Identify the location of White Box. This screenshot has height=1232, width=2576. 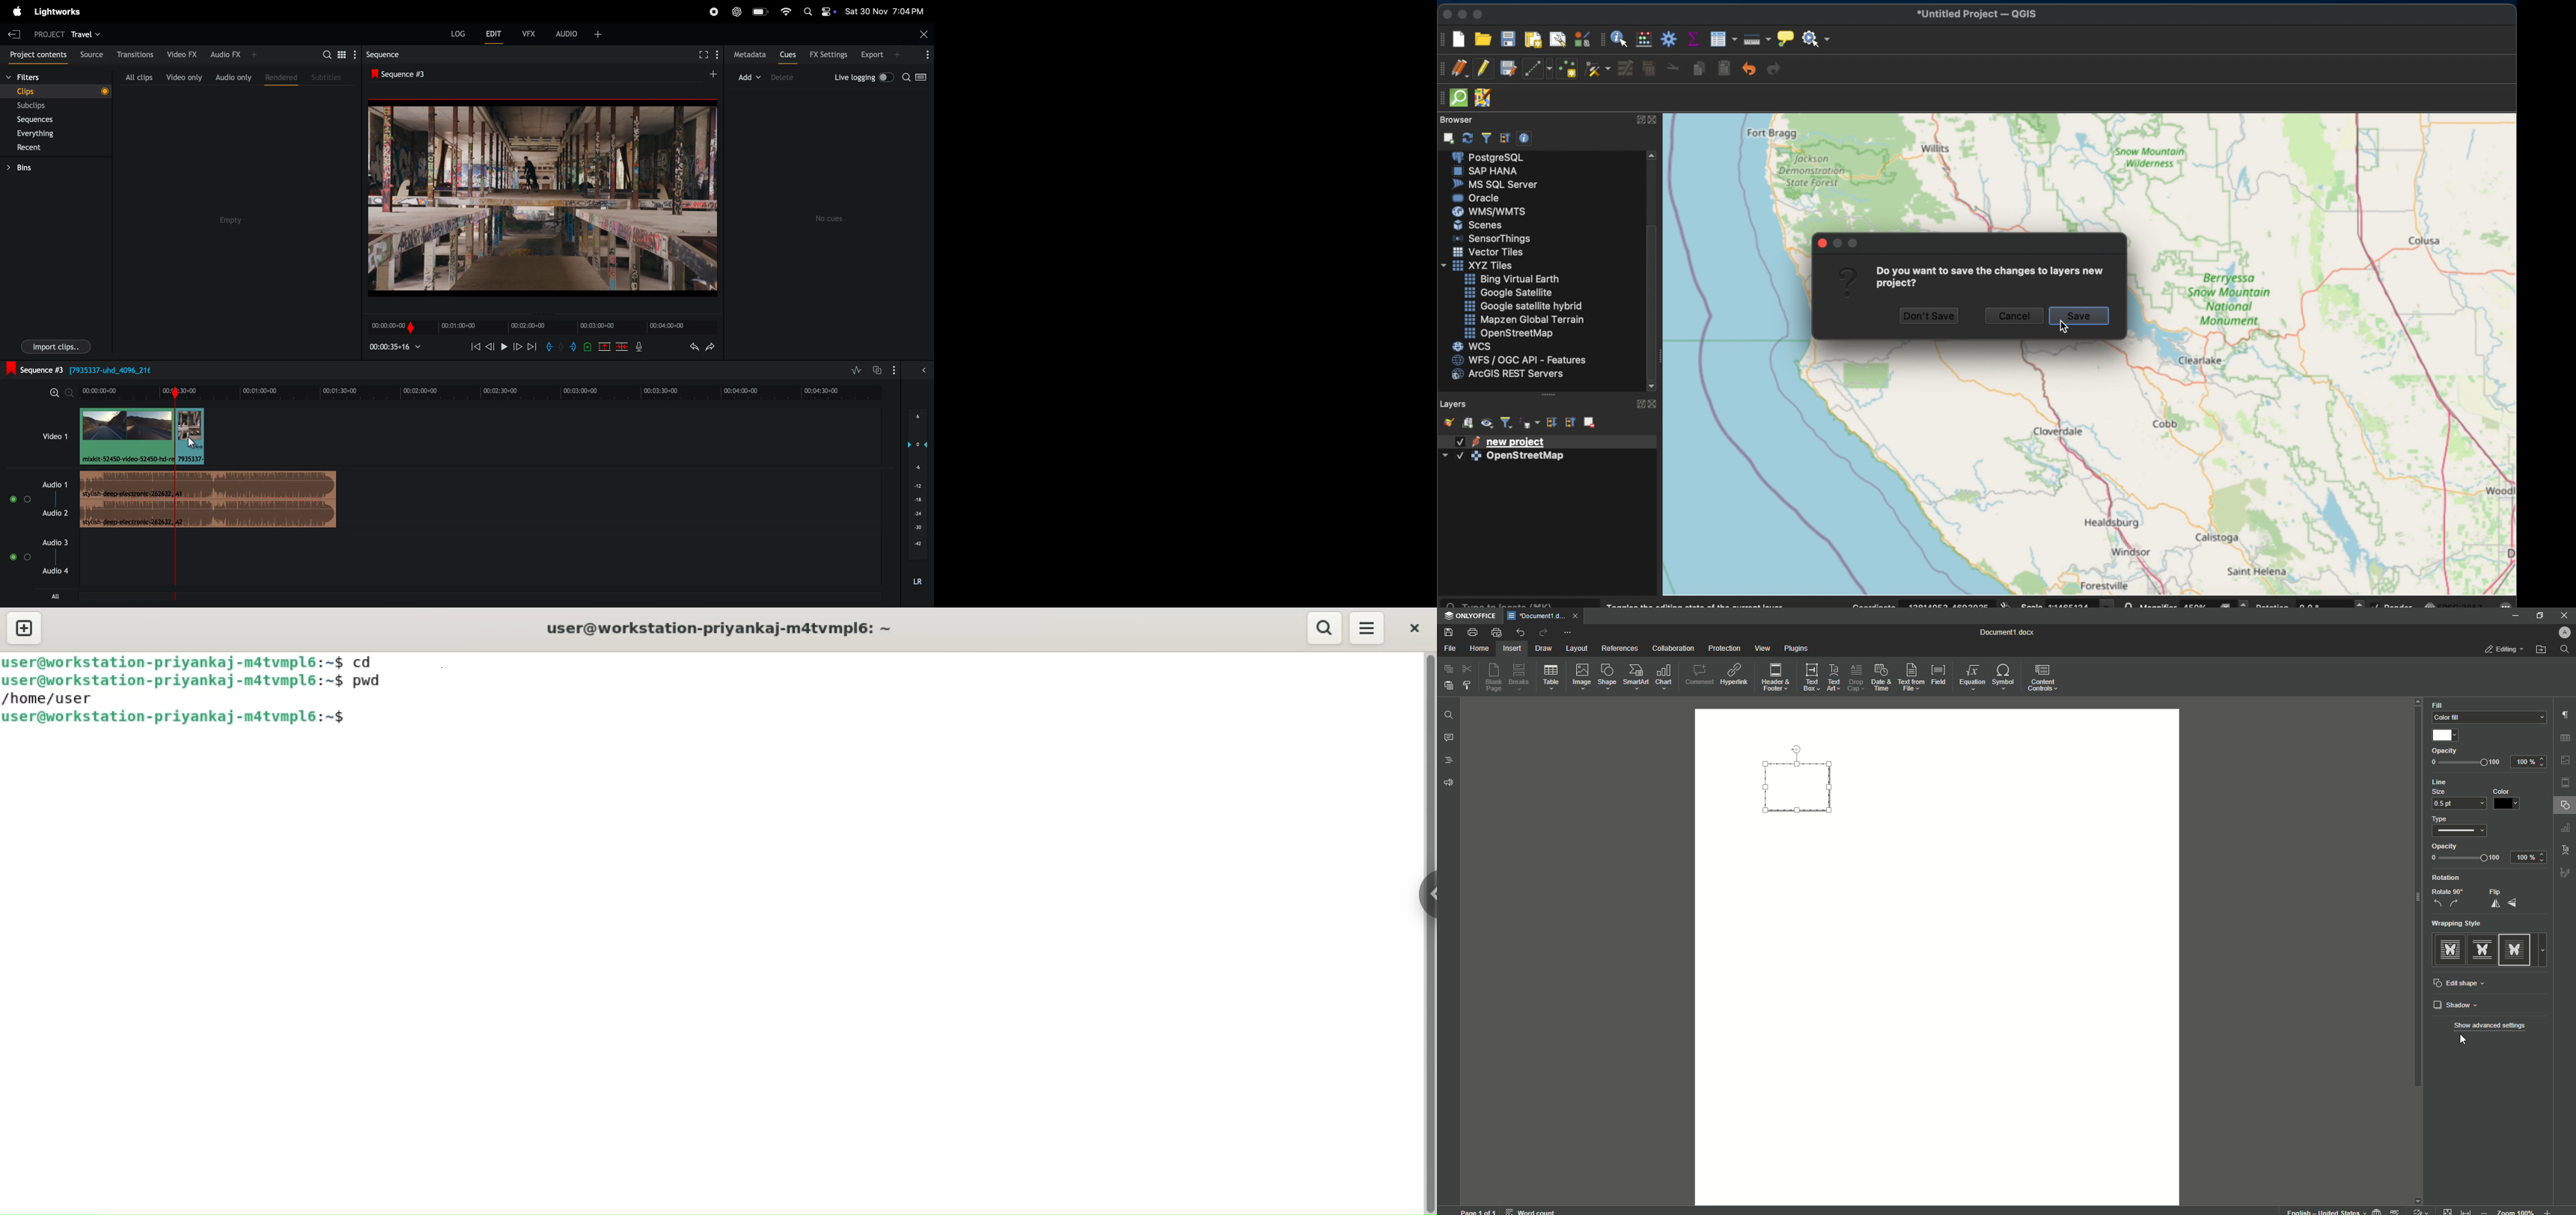
(2447, 735).